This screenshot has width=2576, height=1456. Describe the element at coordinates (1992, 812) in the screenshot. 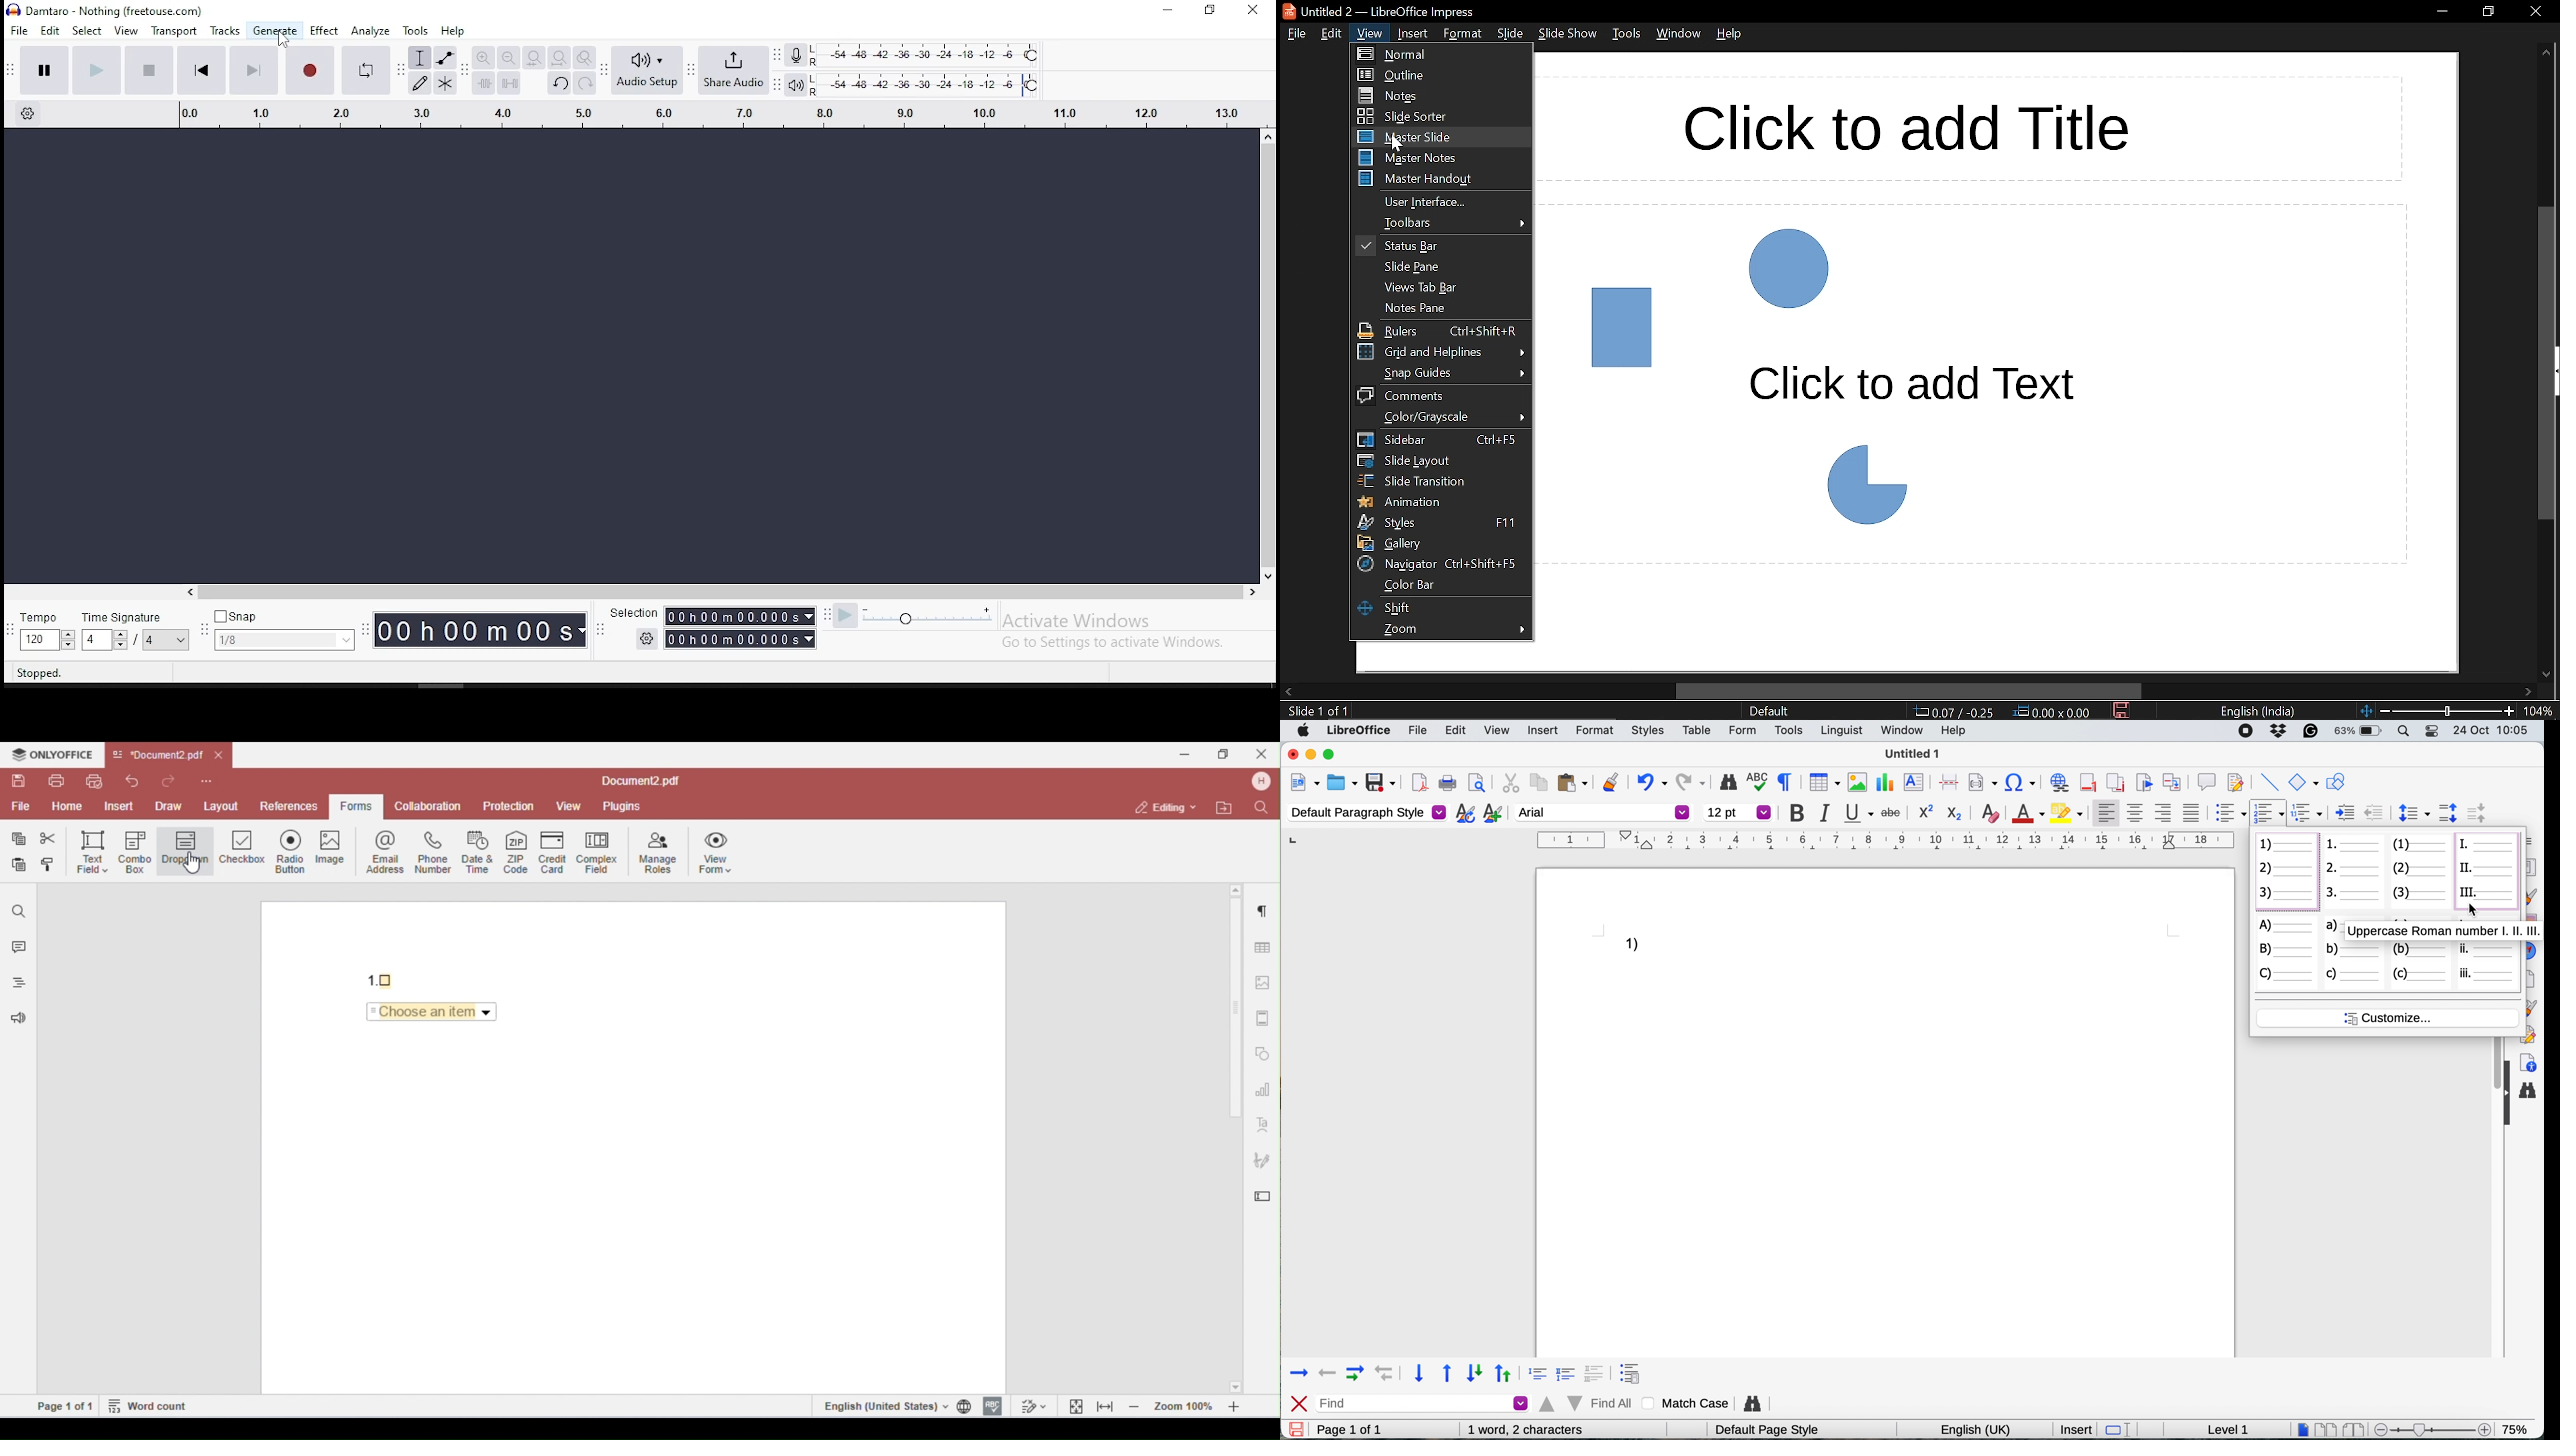

I see `clear direct formatting` at that location.